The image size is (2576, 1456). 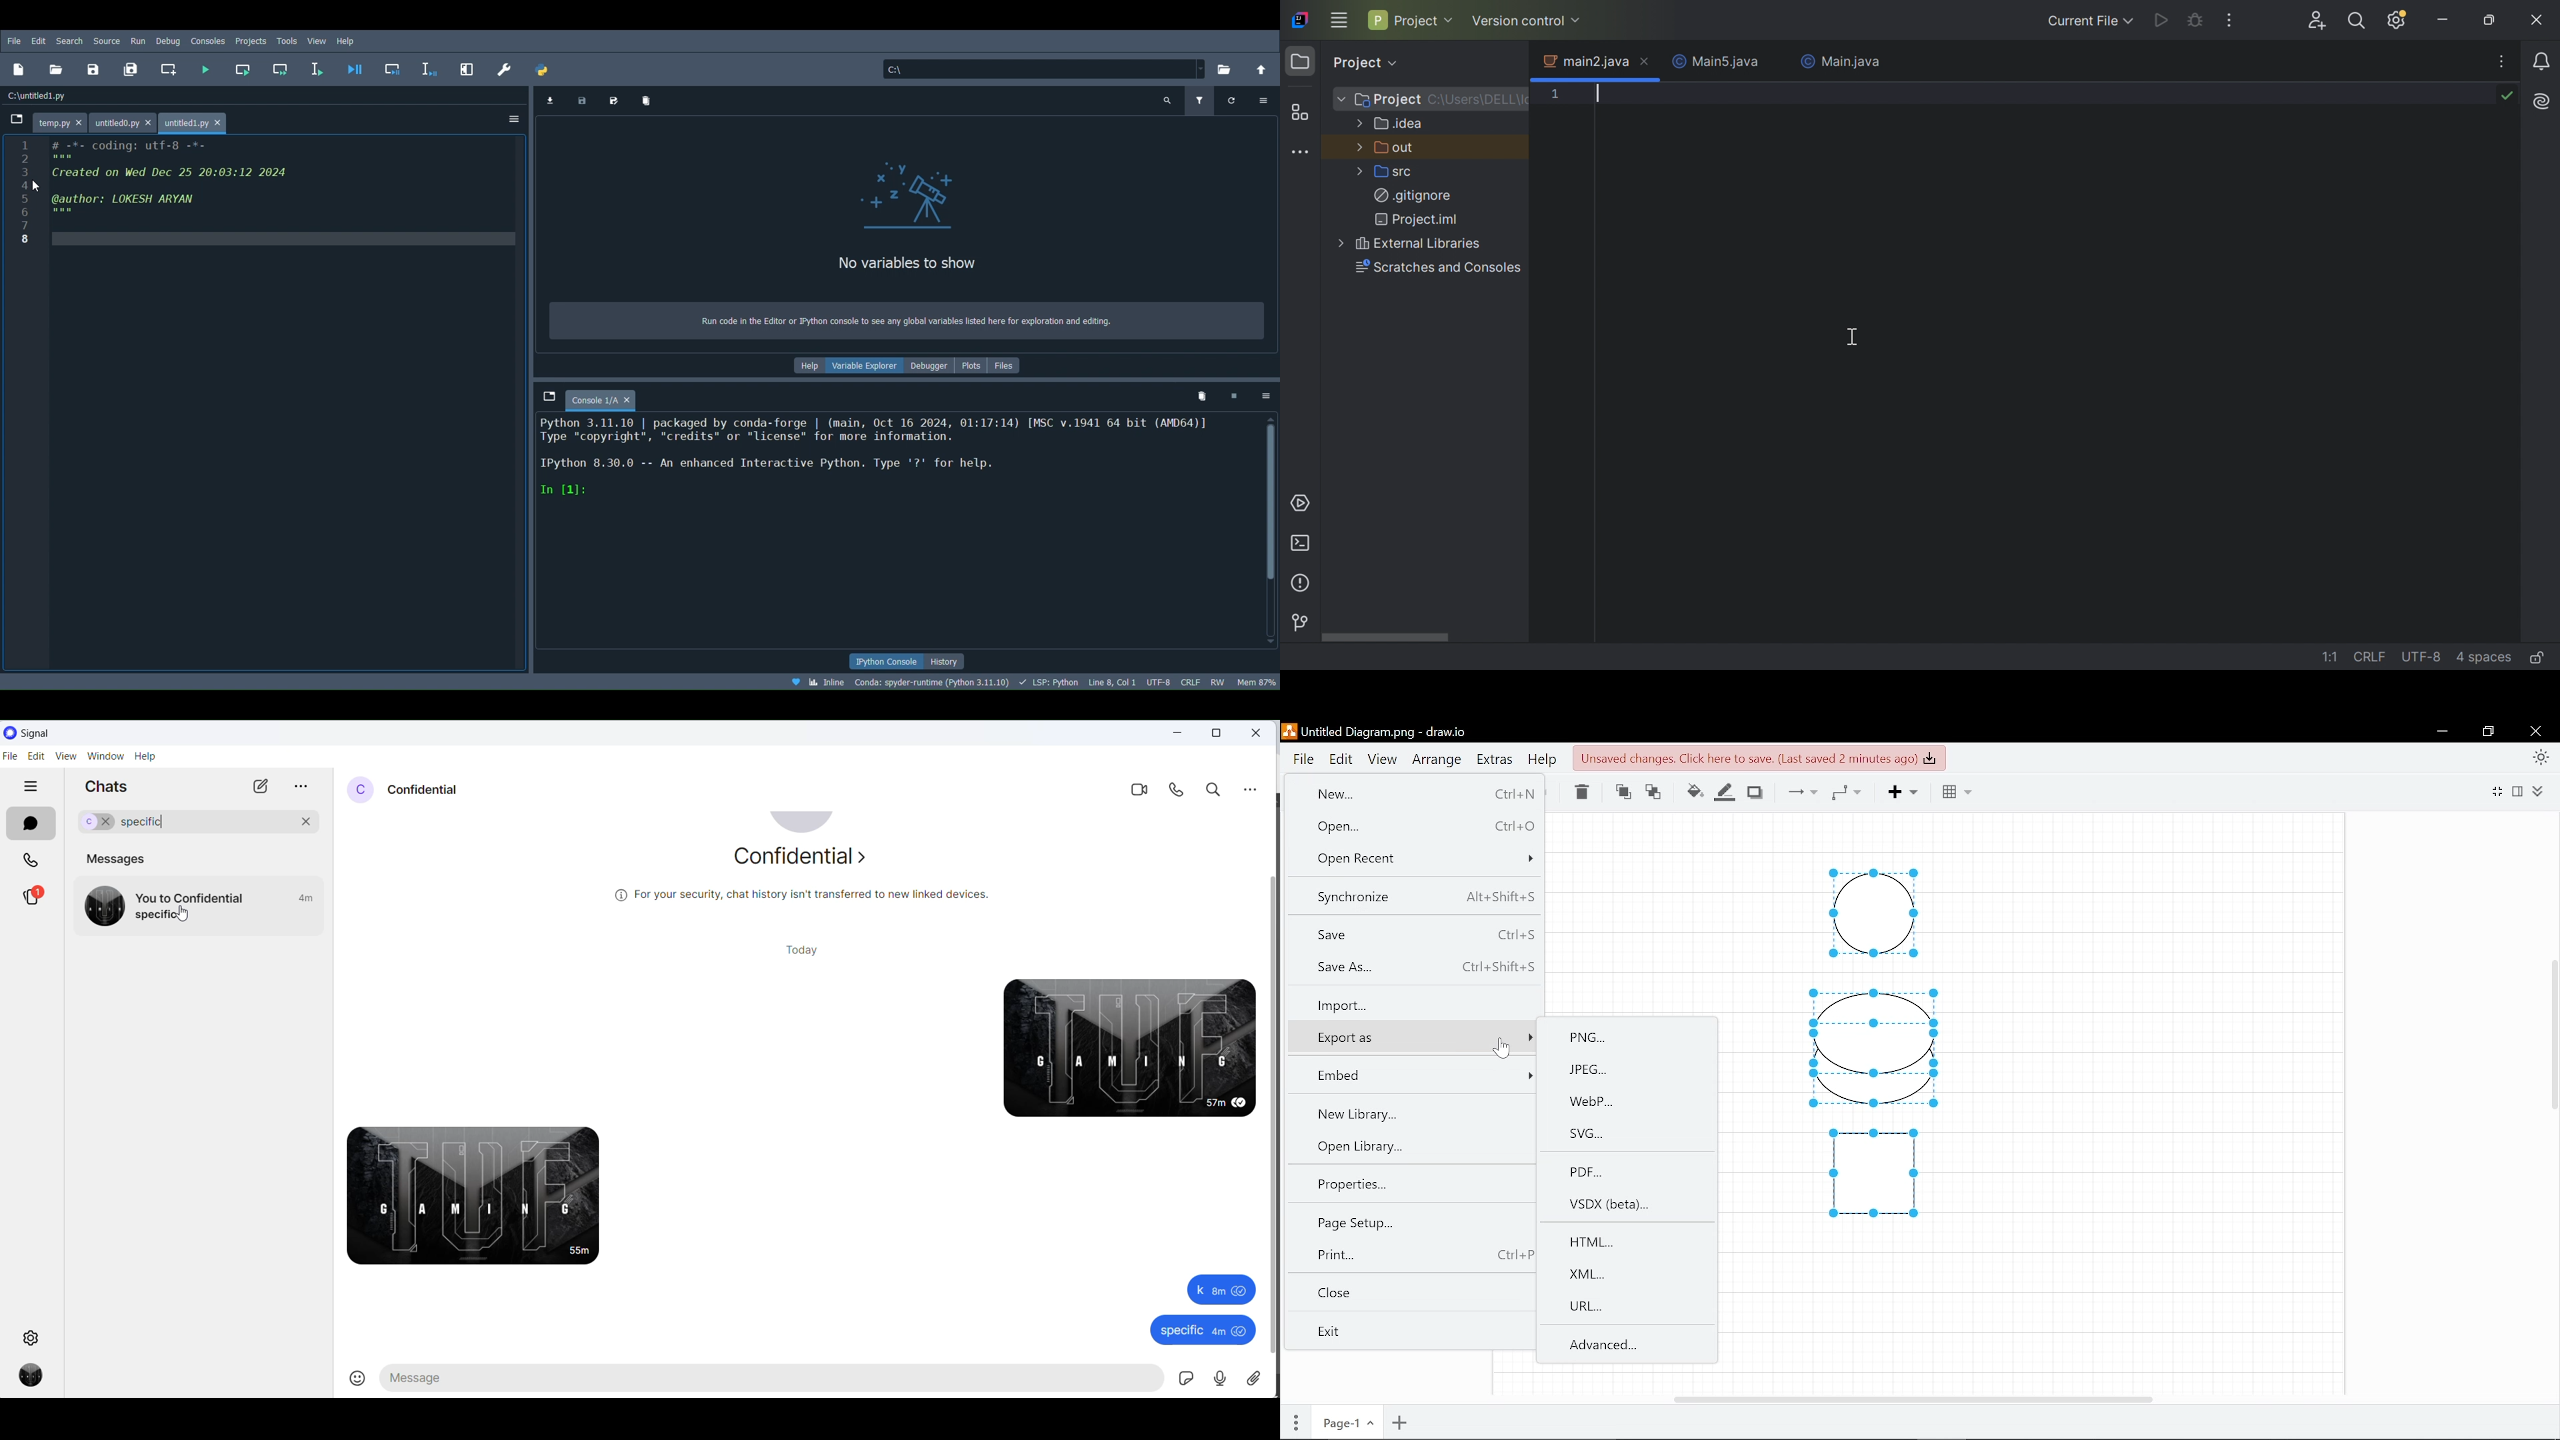 What do you see at coordinates (1631, 1243) in the screenshot?
I see `HTML` at bounding box center [1631, 1243].